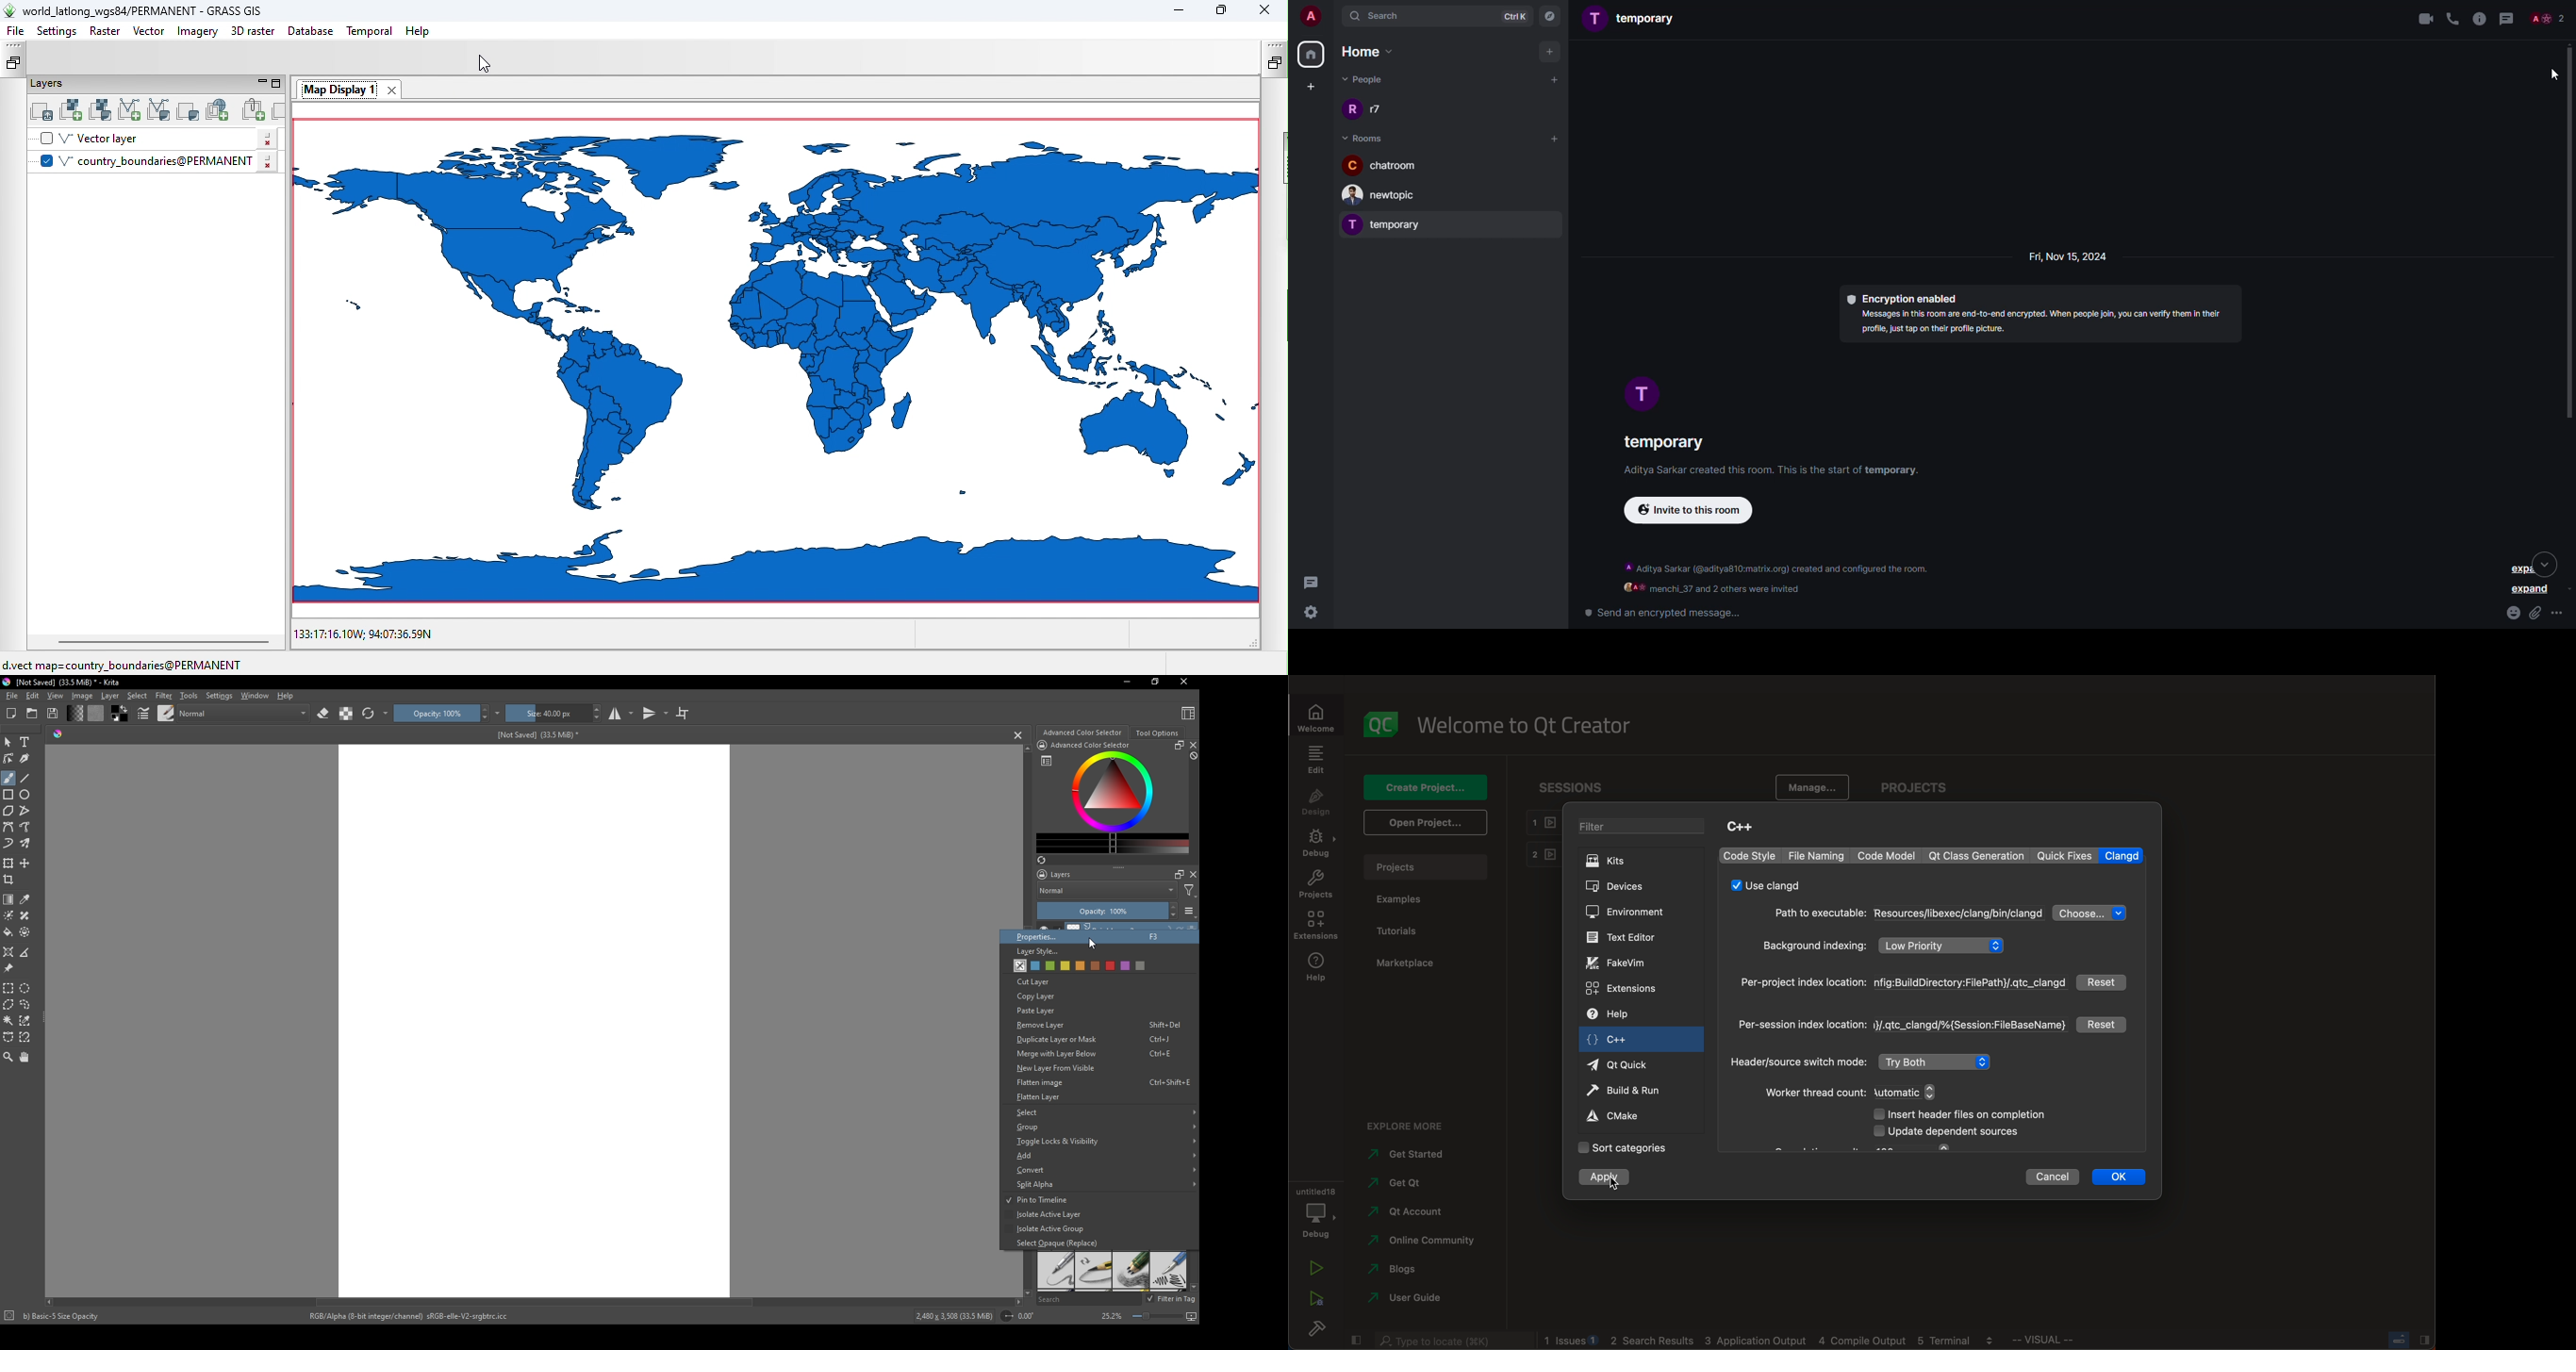 Image resolution: width=2576 pixels, height=1372 pixels. What do you see at coordinates (1091, 936) in the screenshot?
I see `Properties...` at bounding box center [1091, 936].